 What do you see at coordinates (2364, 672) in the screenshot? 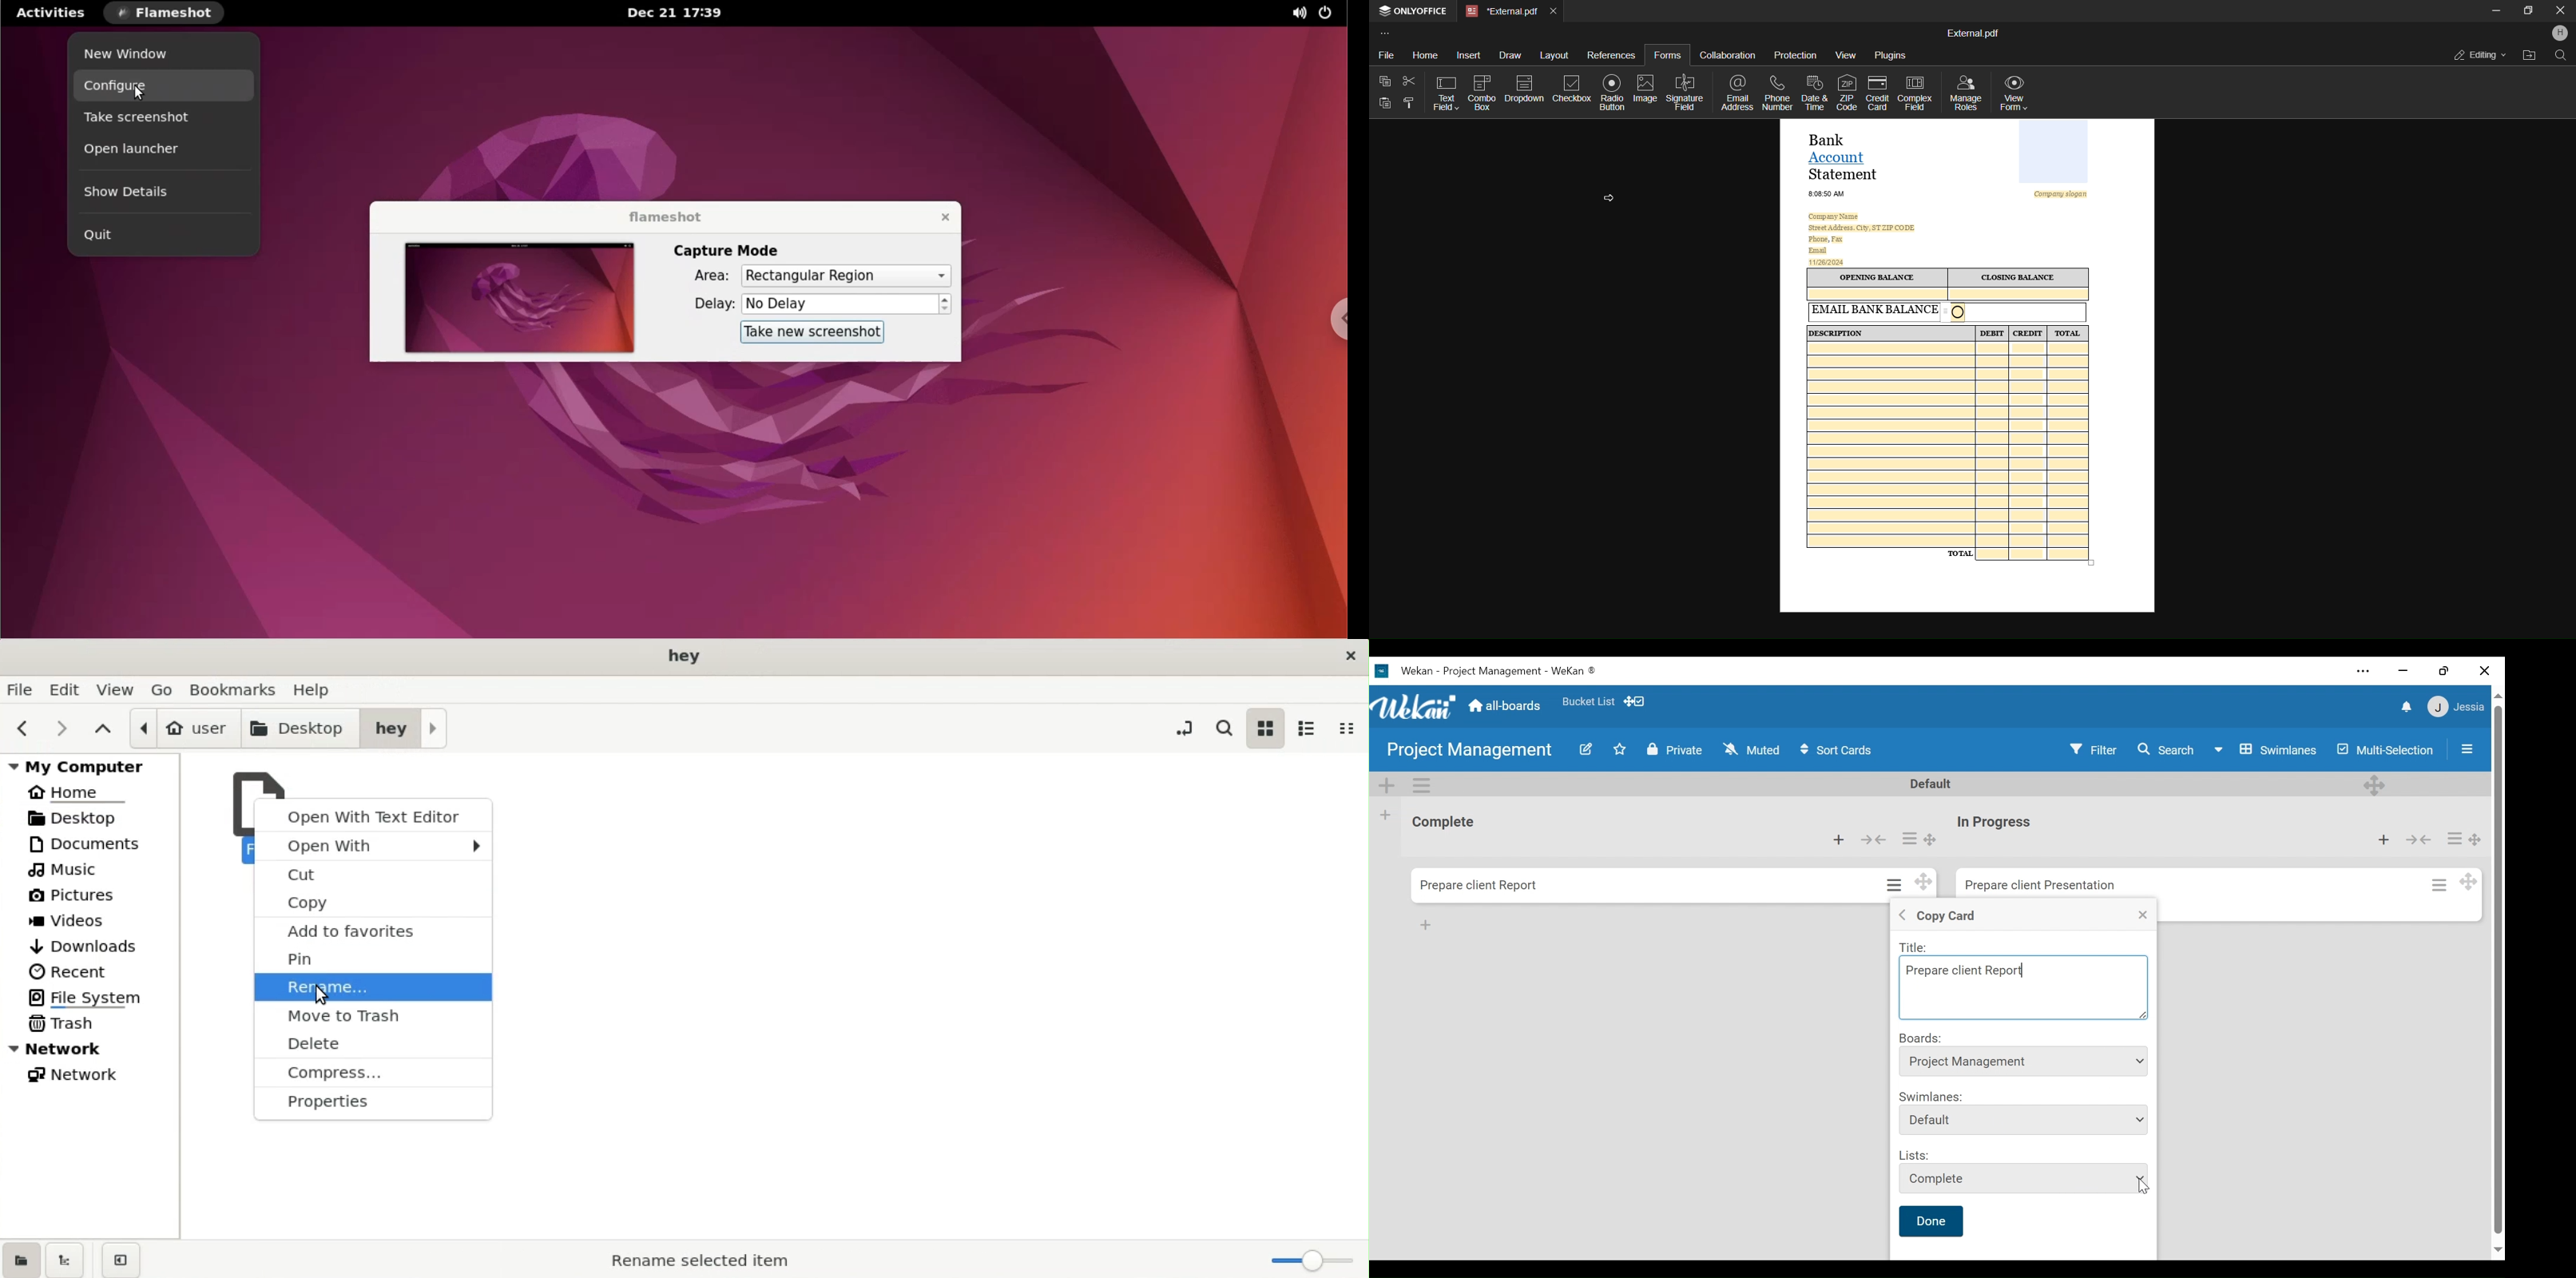
I see `Settings and more` at bounding box center [2364, 672].